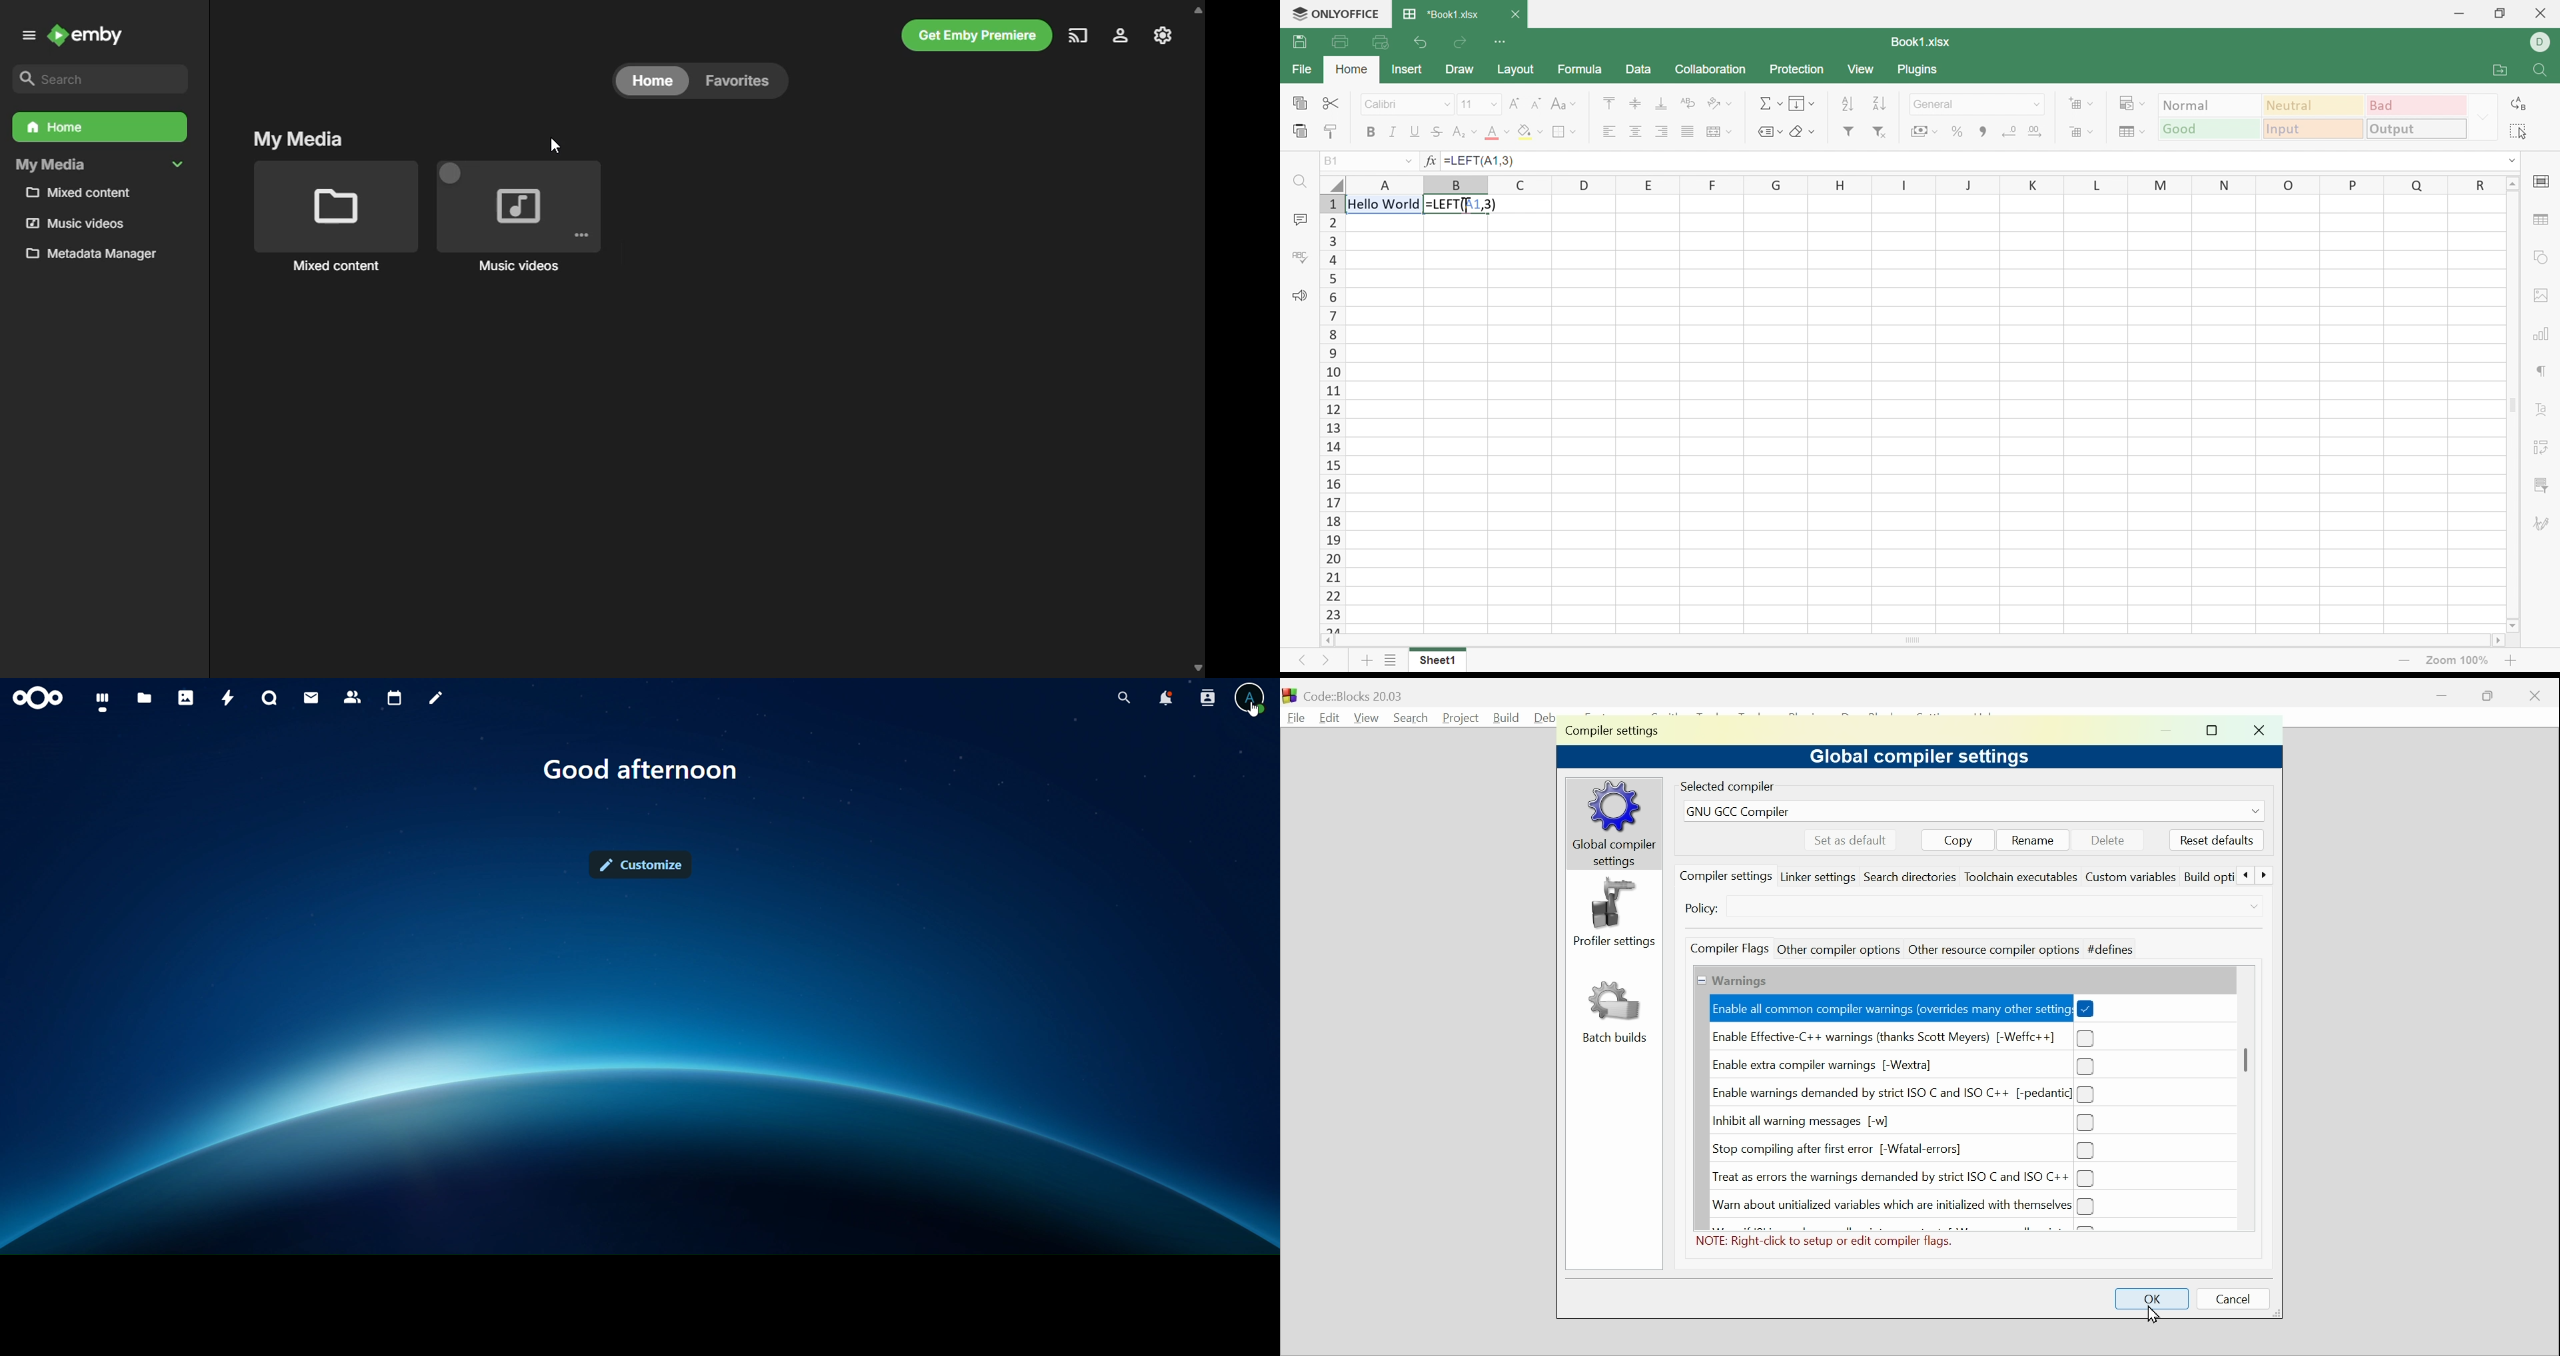  What do you see at coordinates (2490, 696) in the screenshot?
I see `Restore` at bounding box center [2490, 696].